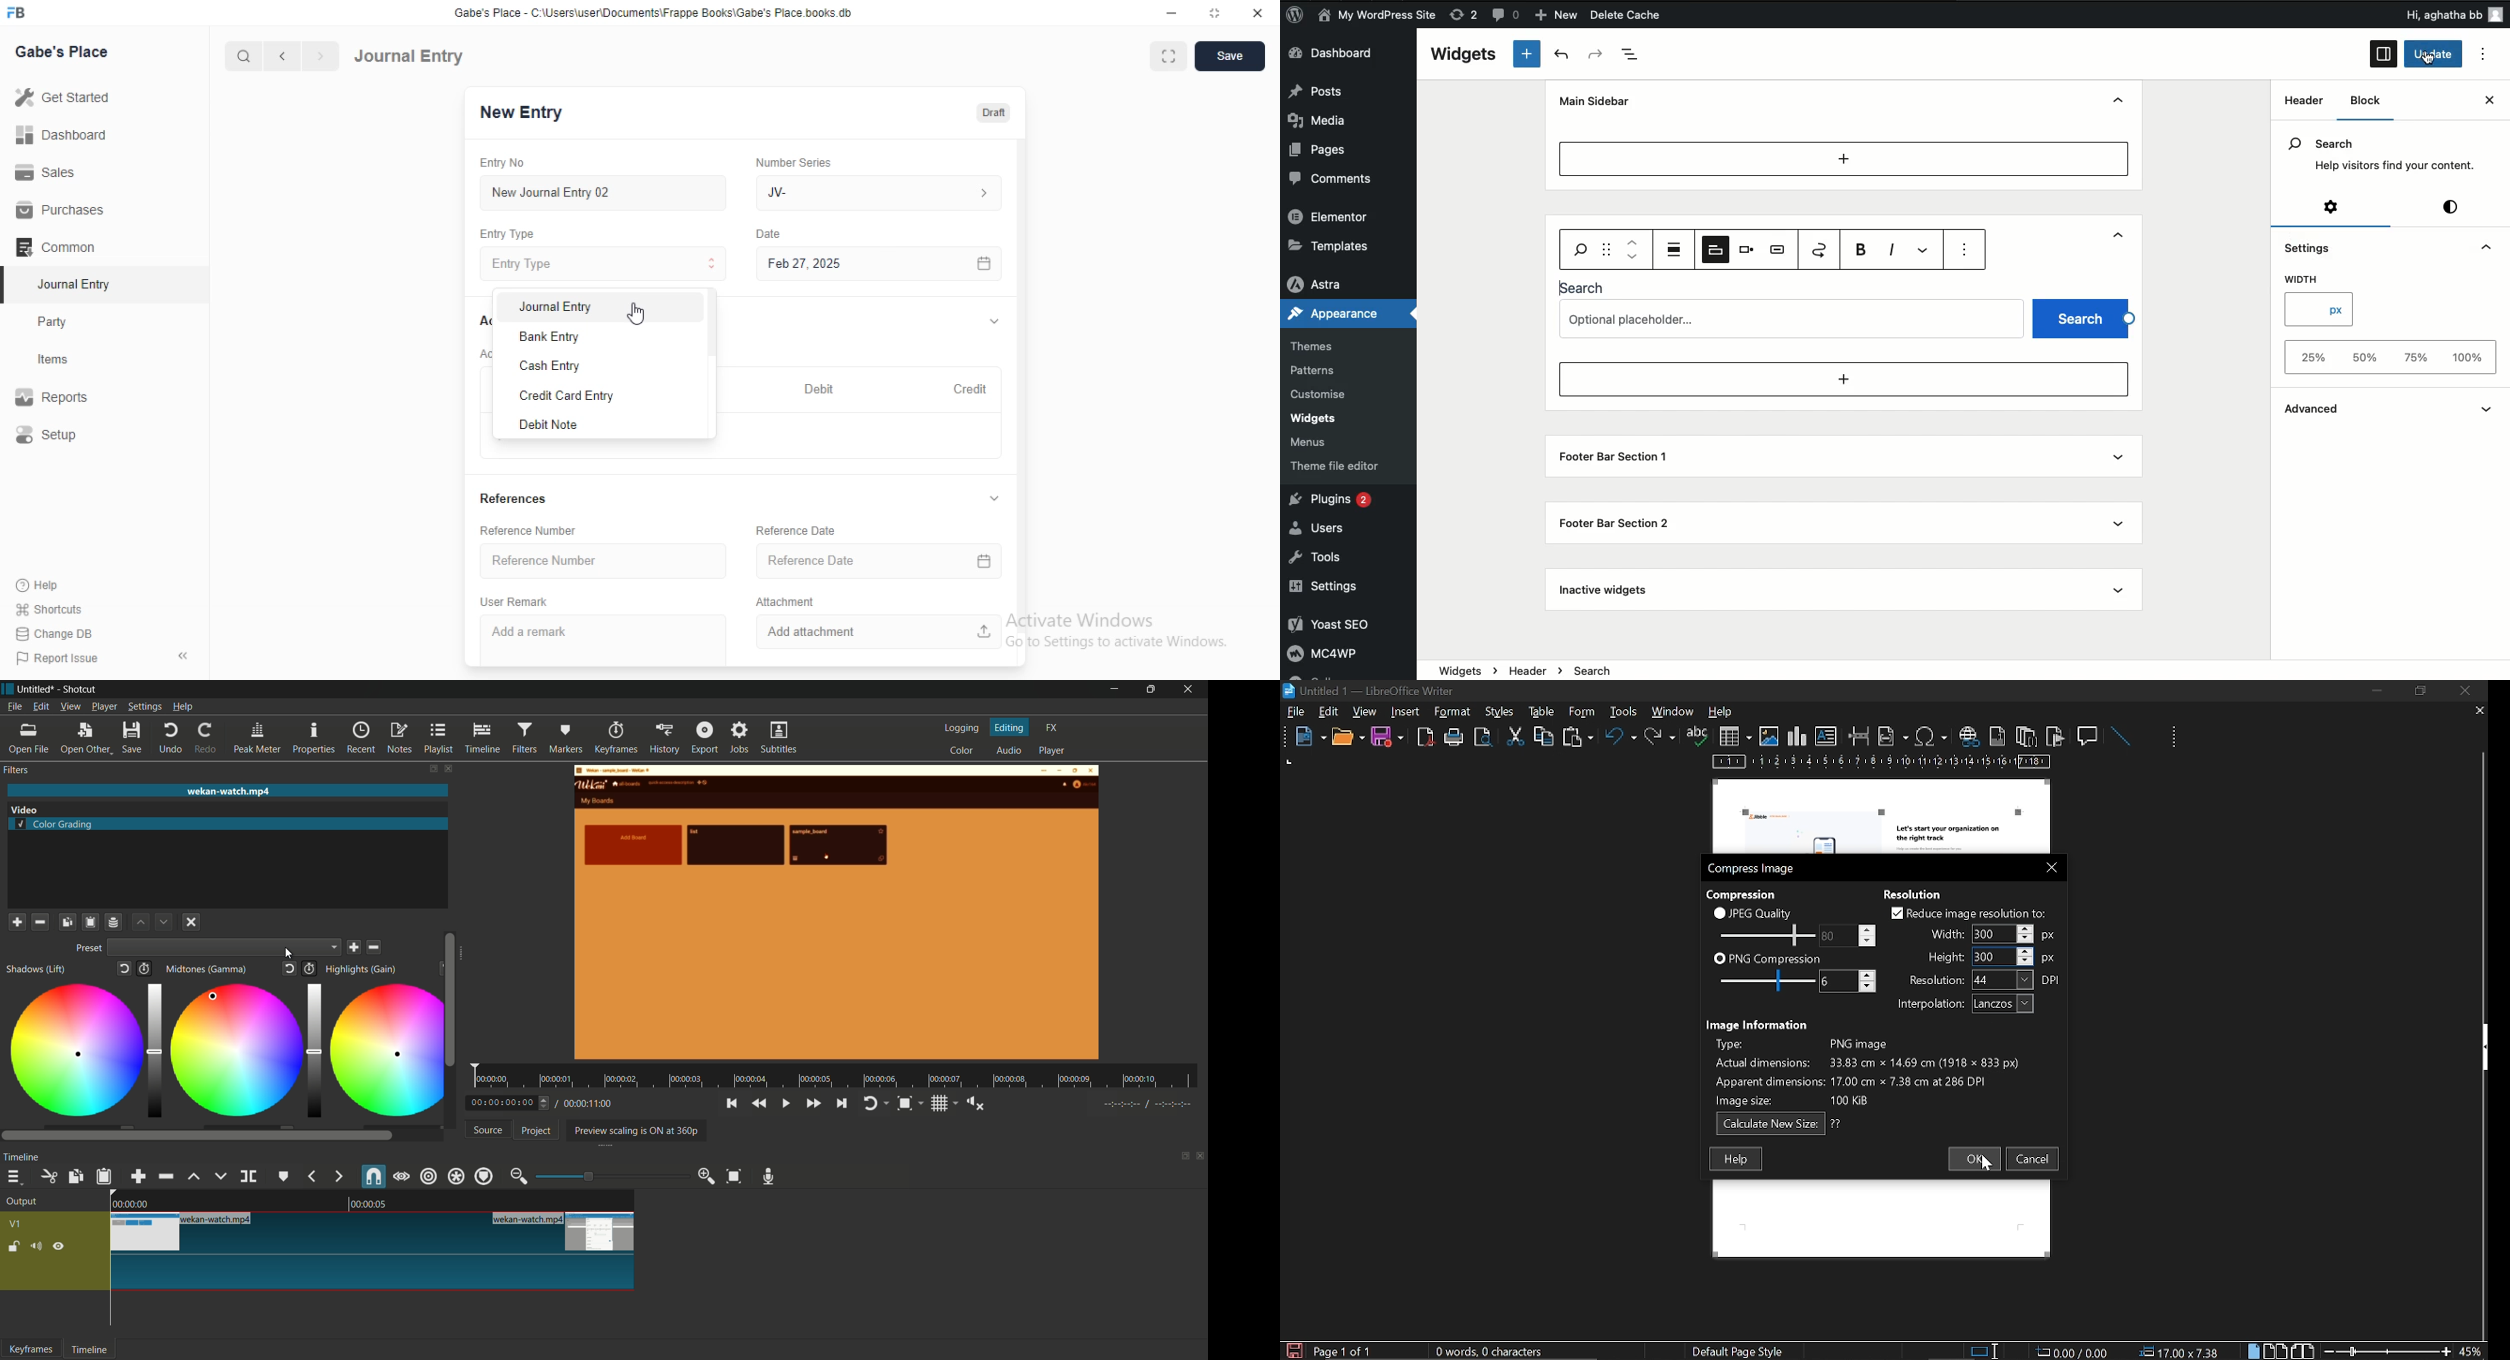 Image resolution: width=2520 pixels, height=1372 pixels. I want to click on Previous, so click(283, 57).